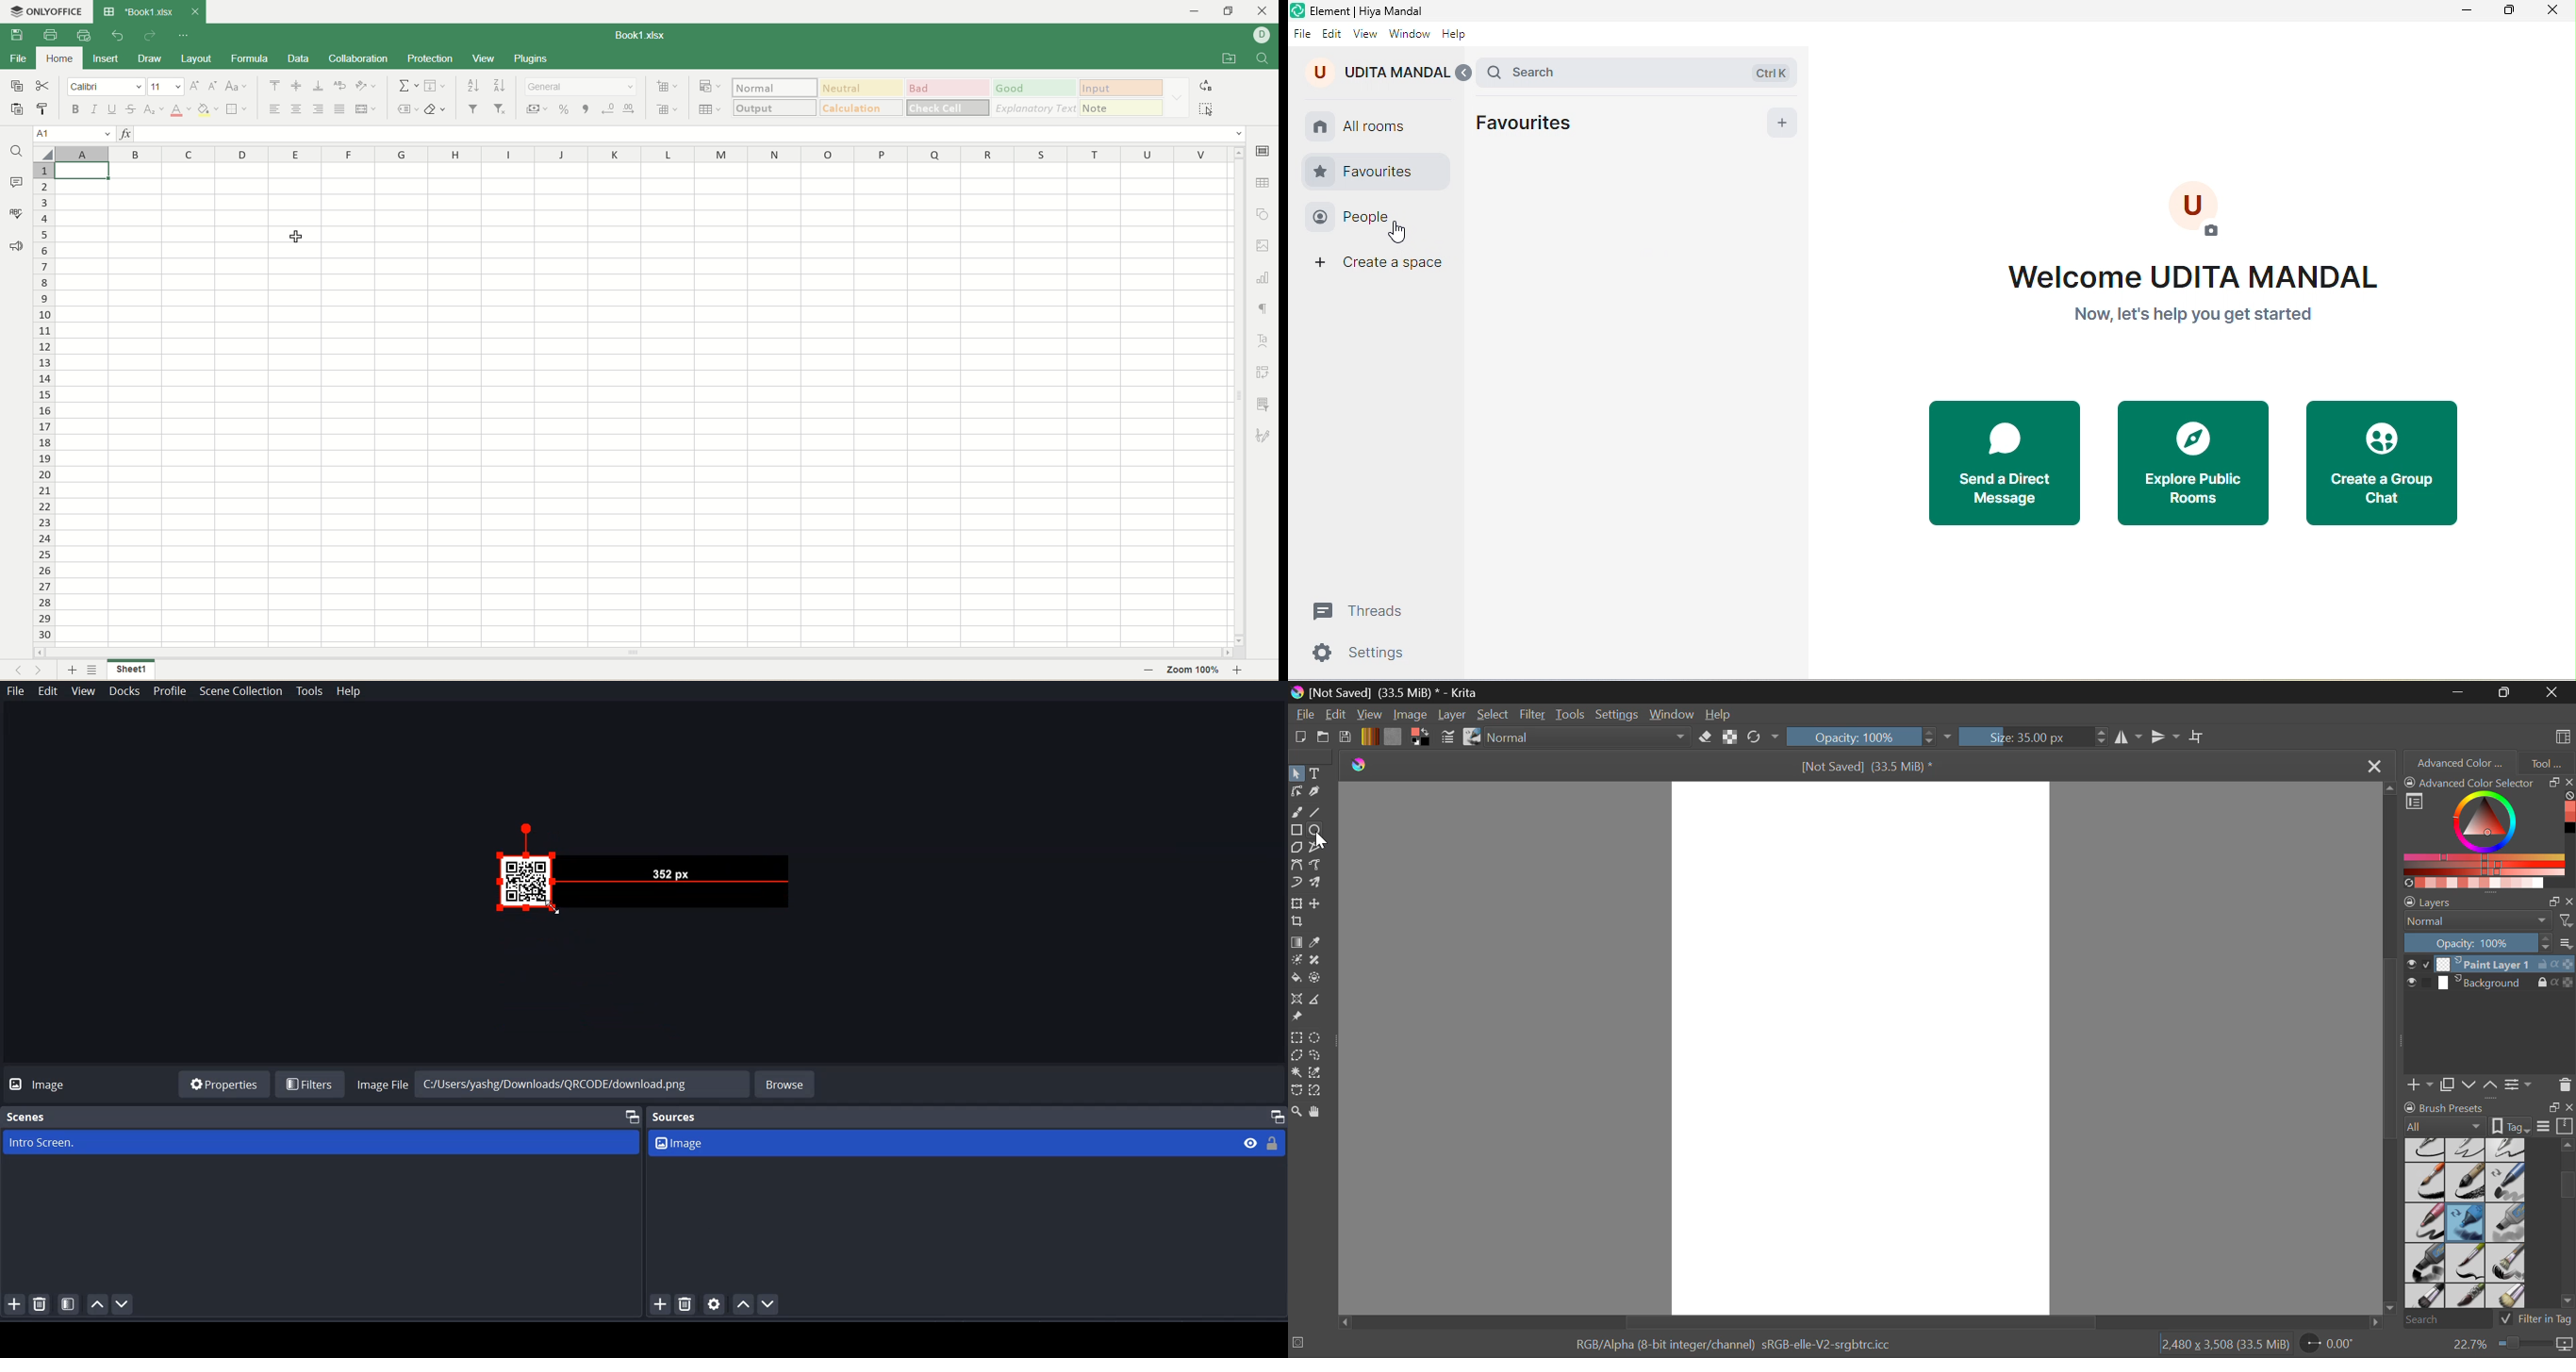  Describe the element at coordinates (580, 87) in the screenshot. I see `number format` at that location.